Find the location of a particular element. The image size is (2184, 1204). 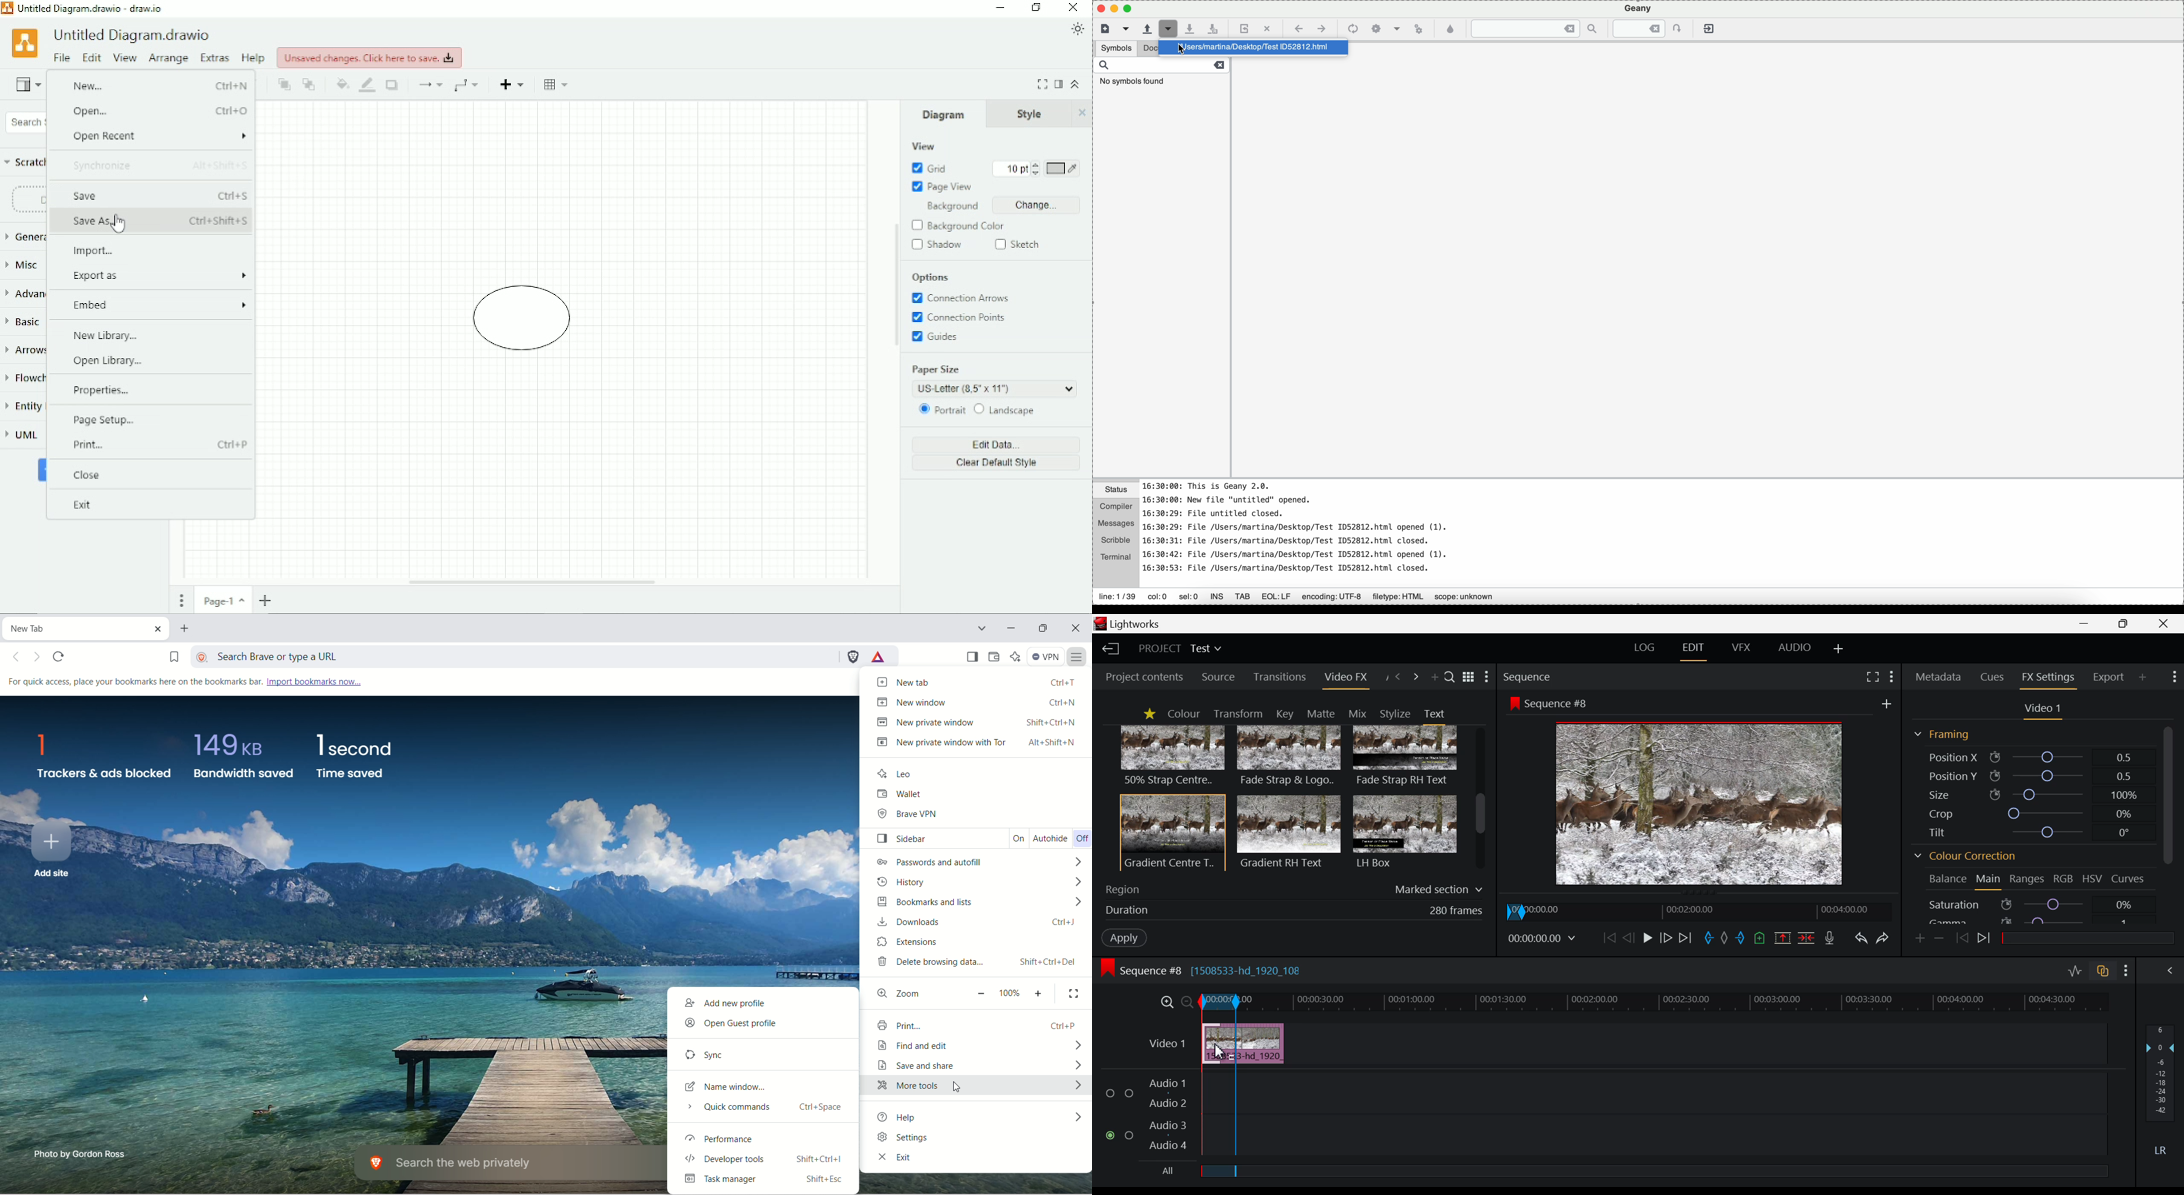

Basic is located at coordinates (23, 320).